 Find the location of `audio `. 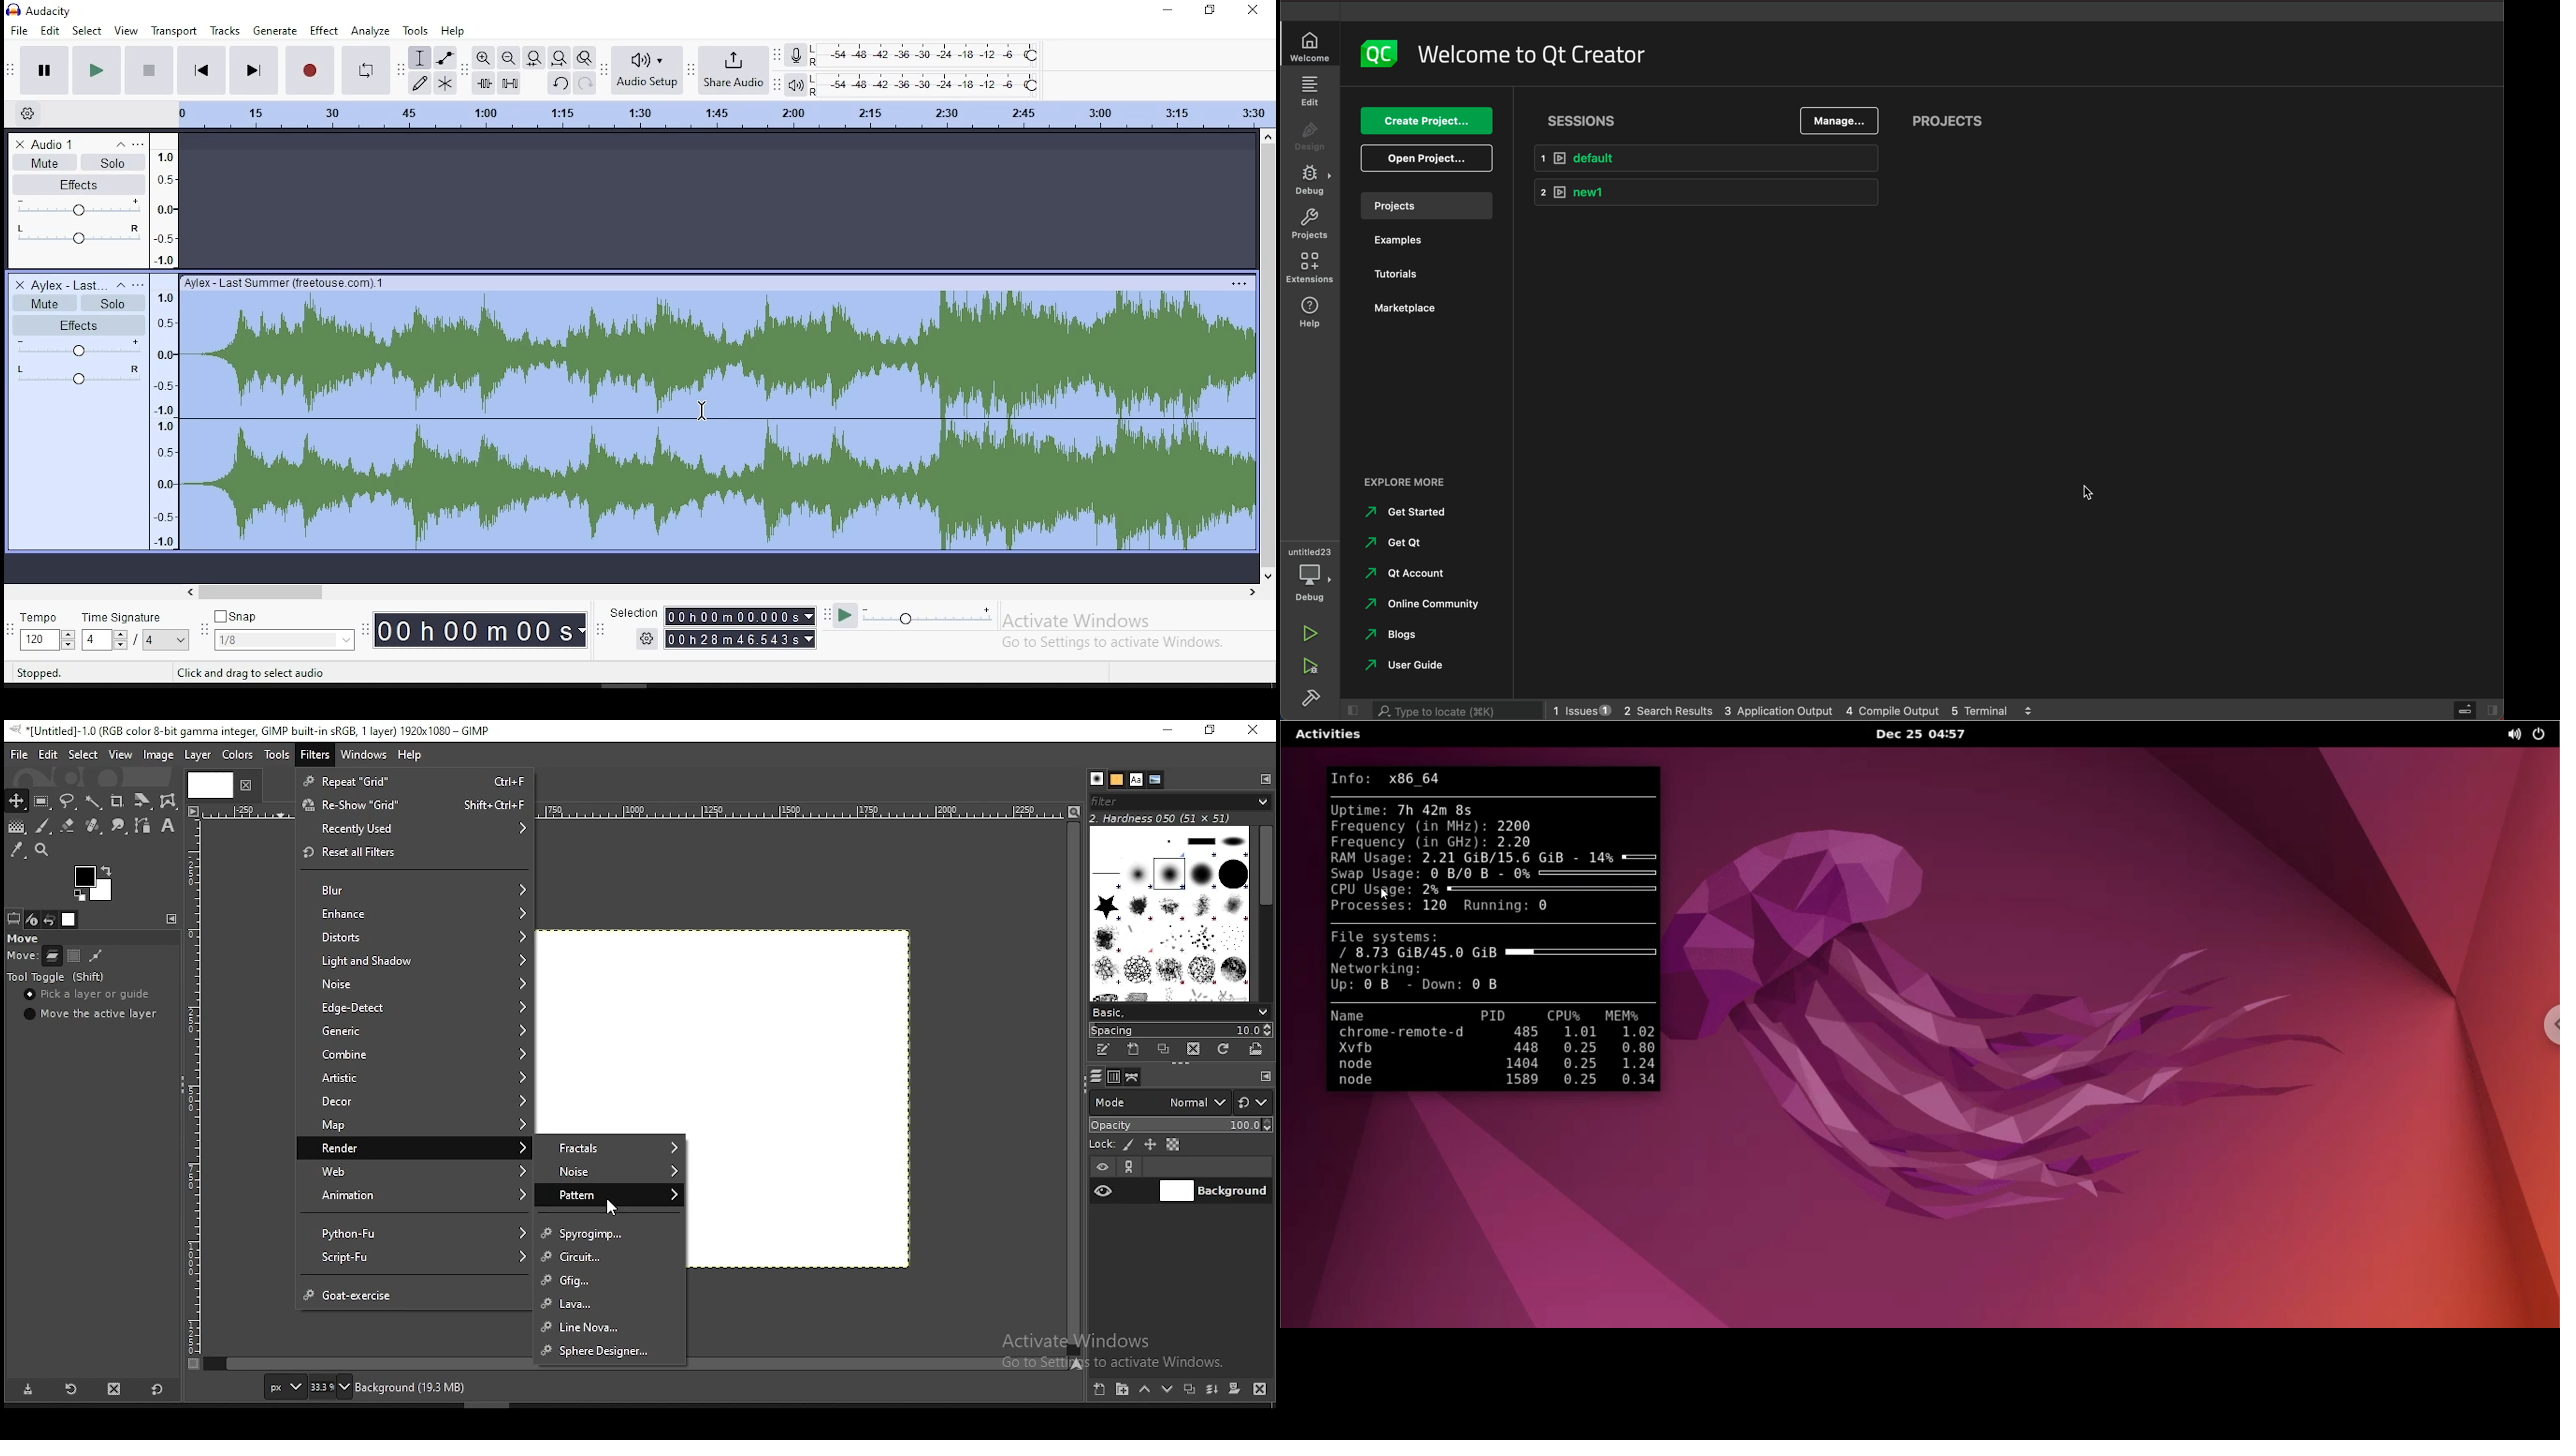

audio  is located at coordinates (59, 144).